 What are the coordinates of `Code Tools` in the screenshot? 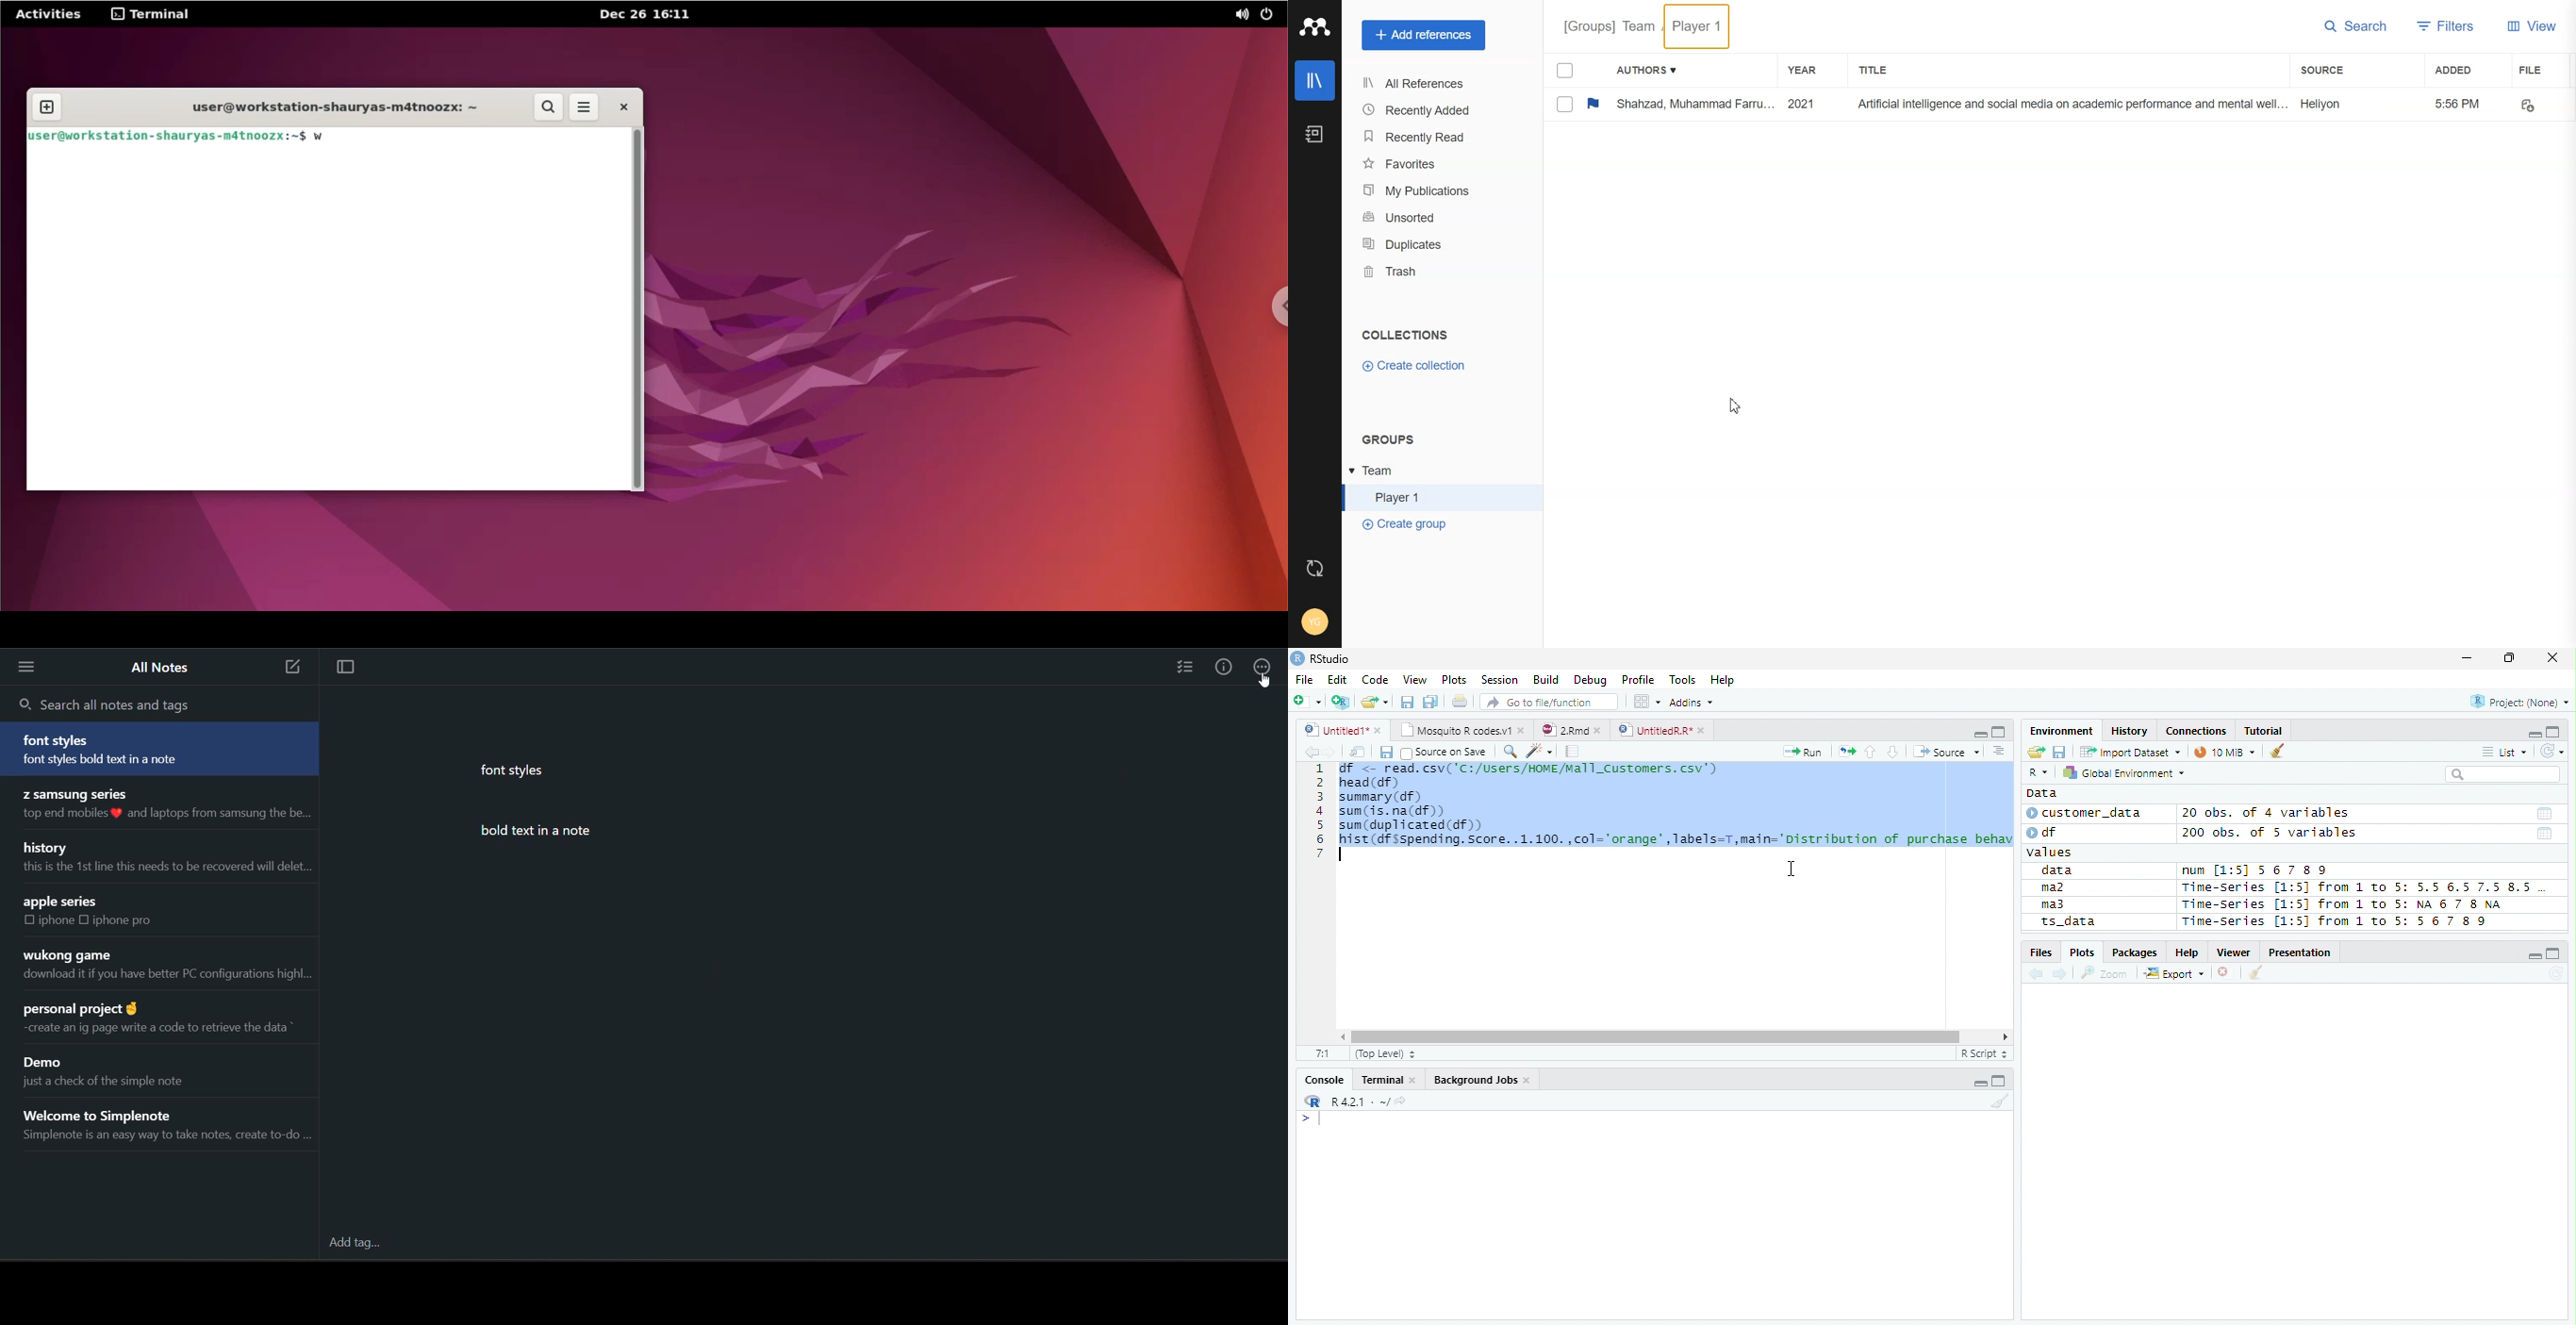 It's located at (1539, 752).